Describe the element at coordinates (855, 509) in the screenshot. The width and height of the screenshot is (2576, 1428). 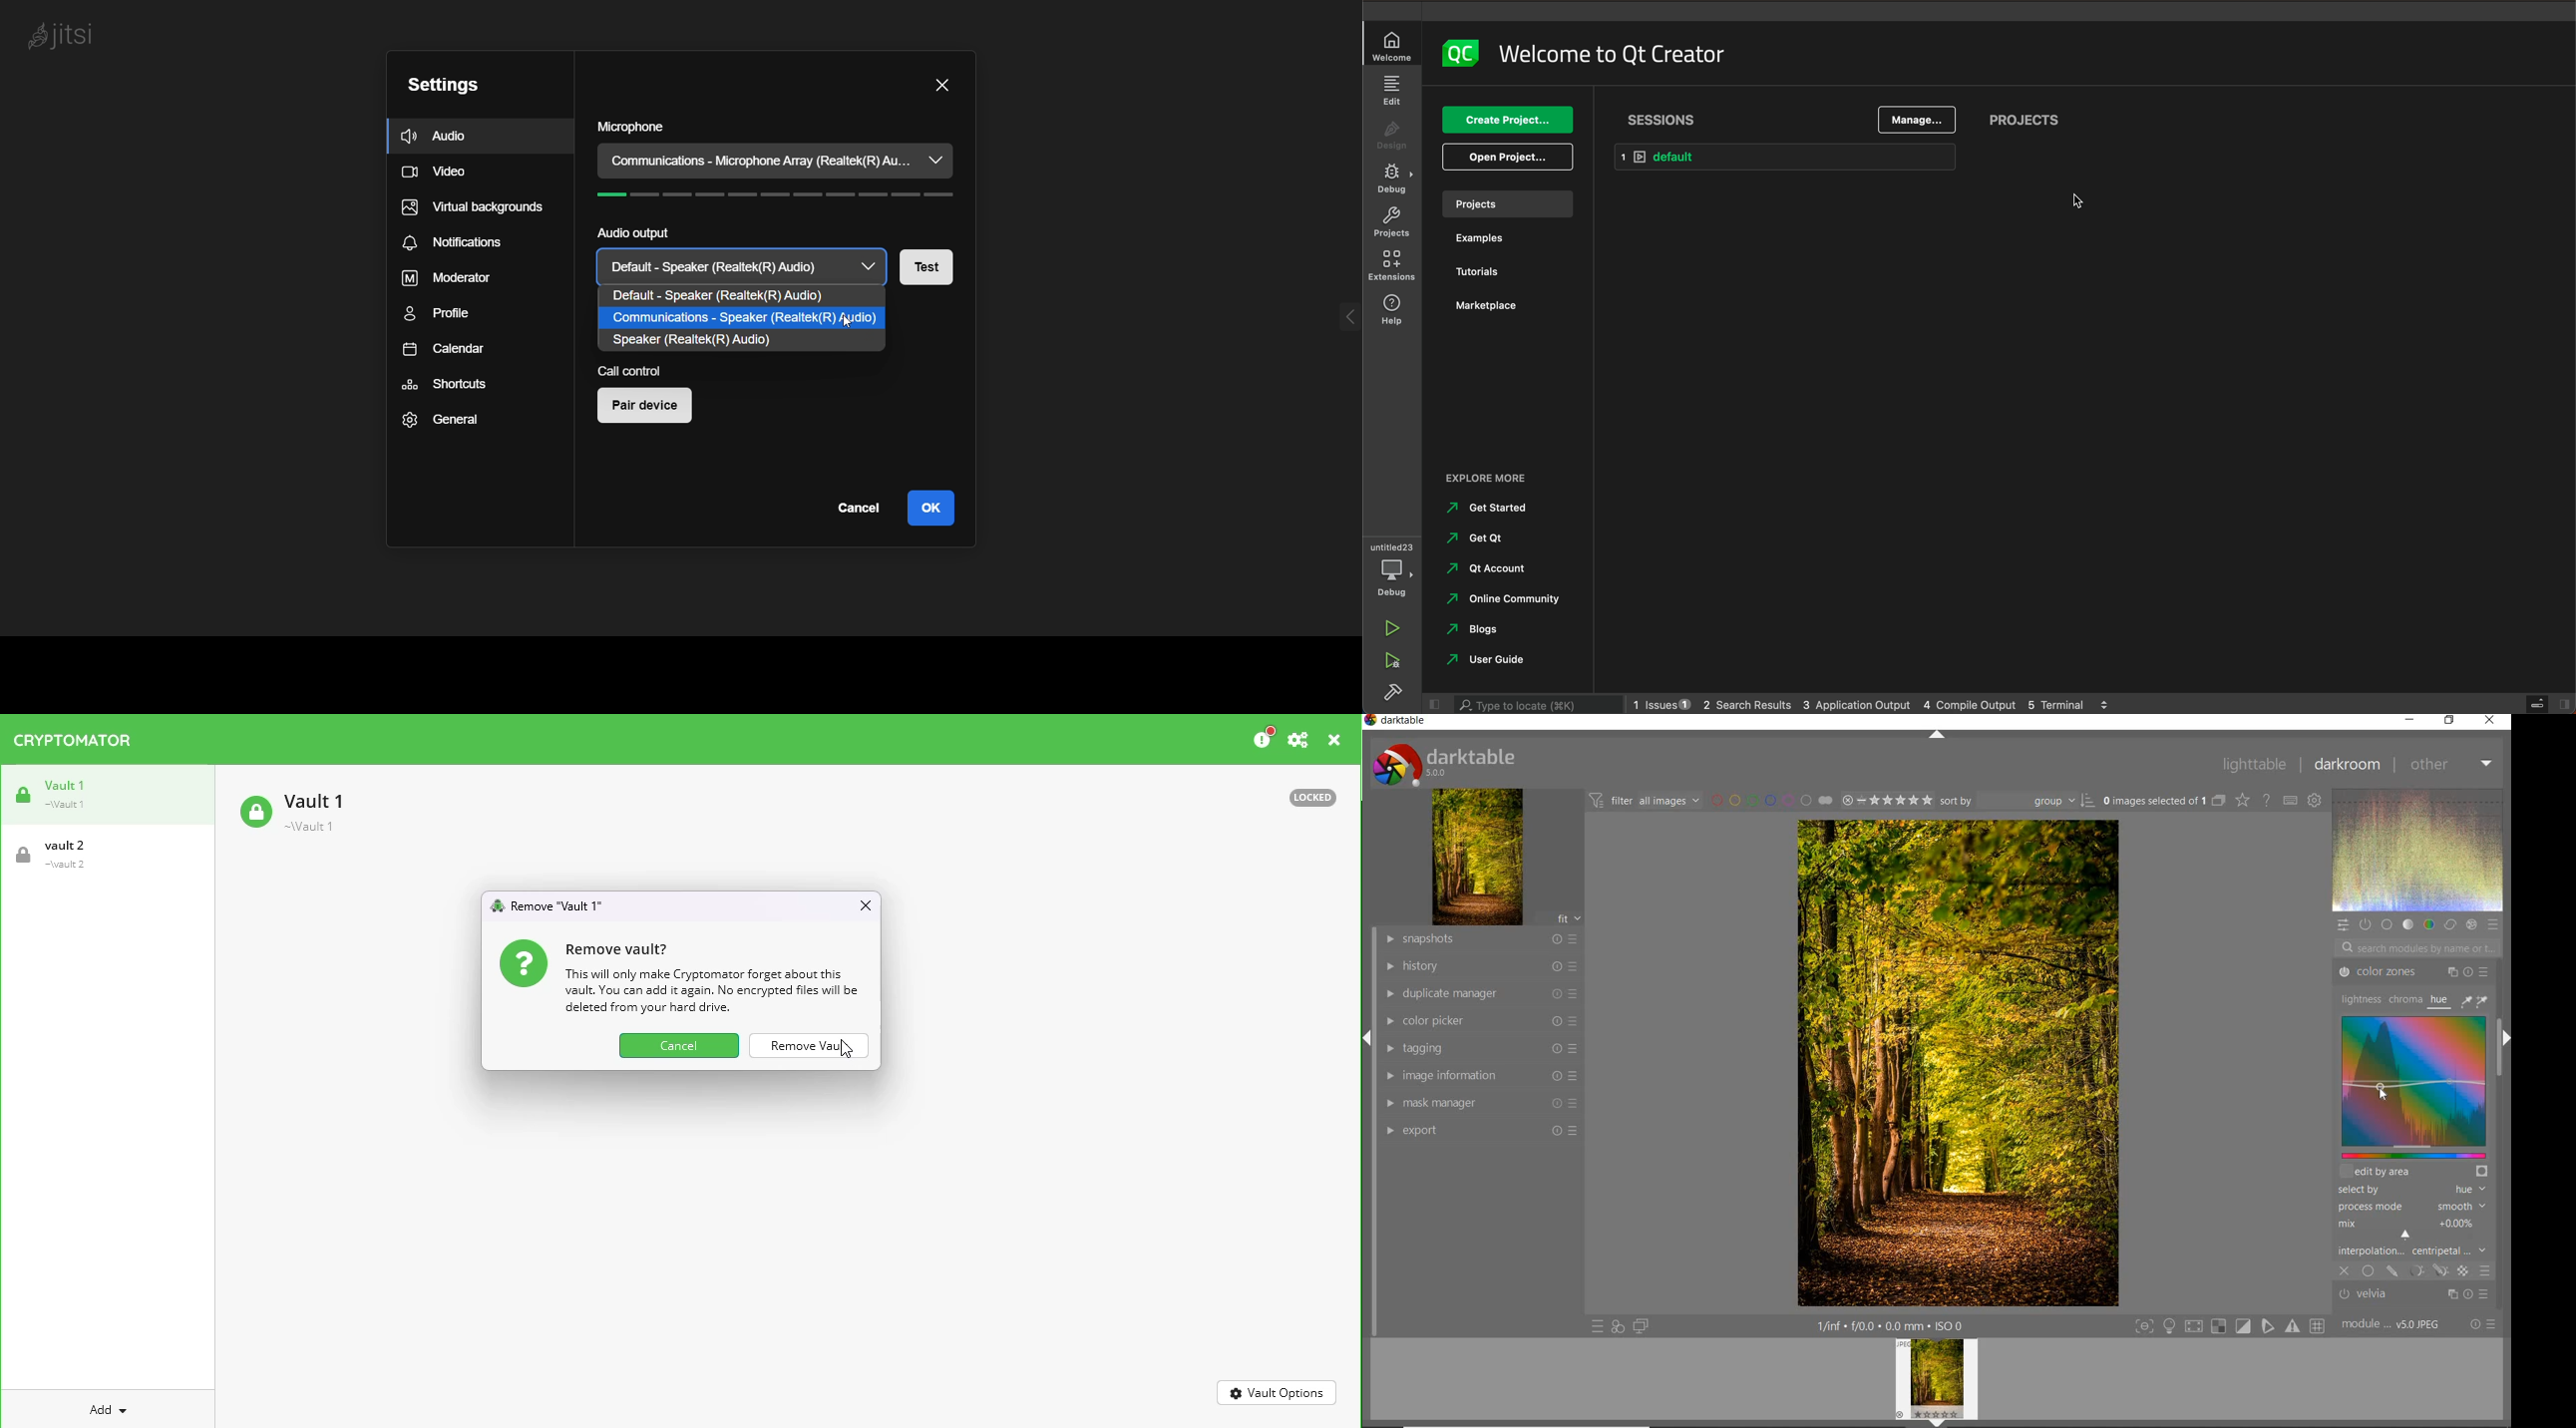
I see `cancel` at that location.